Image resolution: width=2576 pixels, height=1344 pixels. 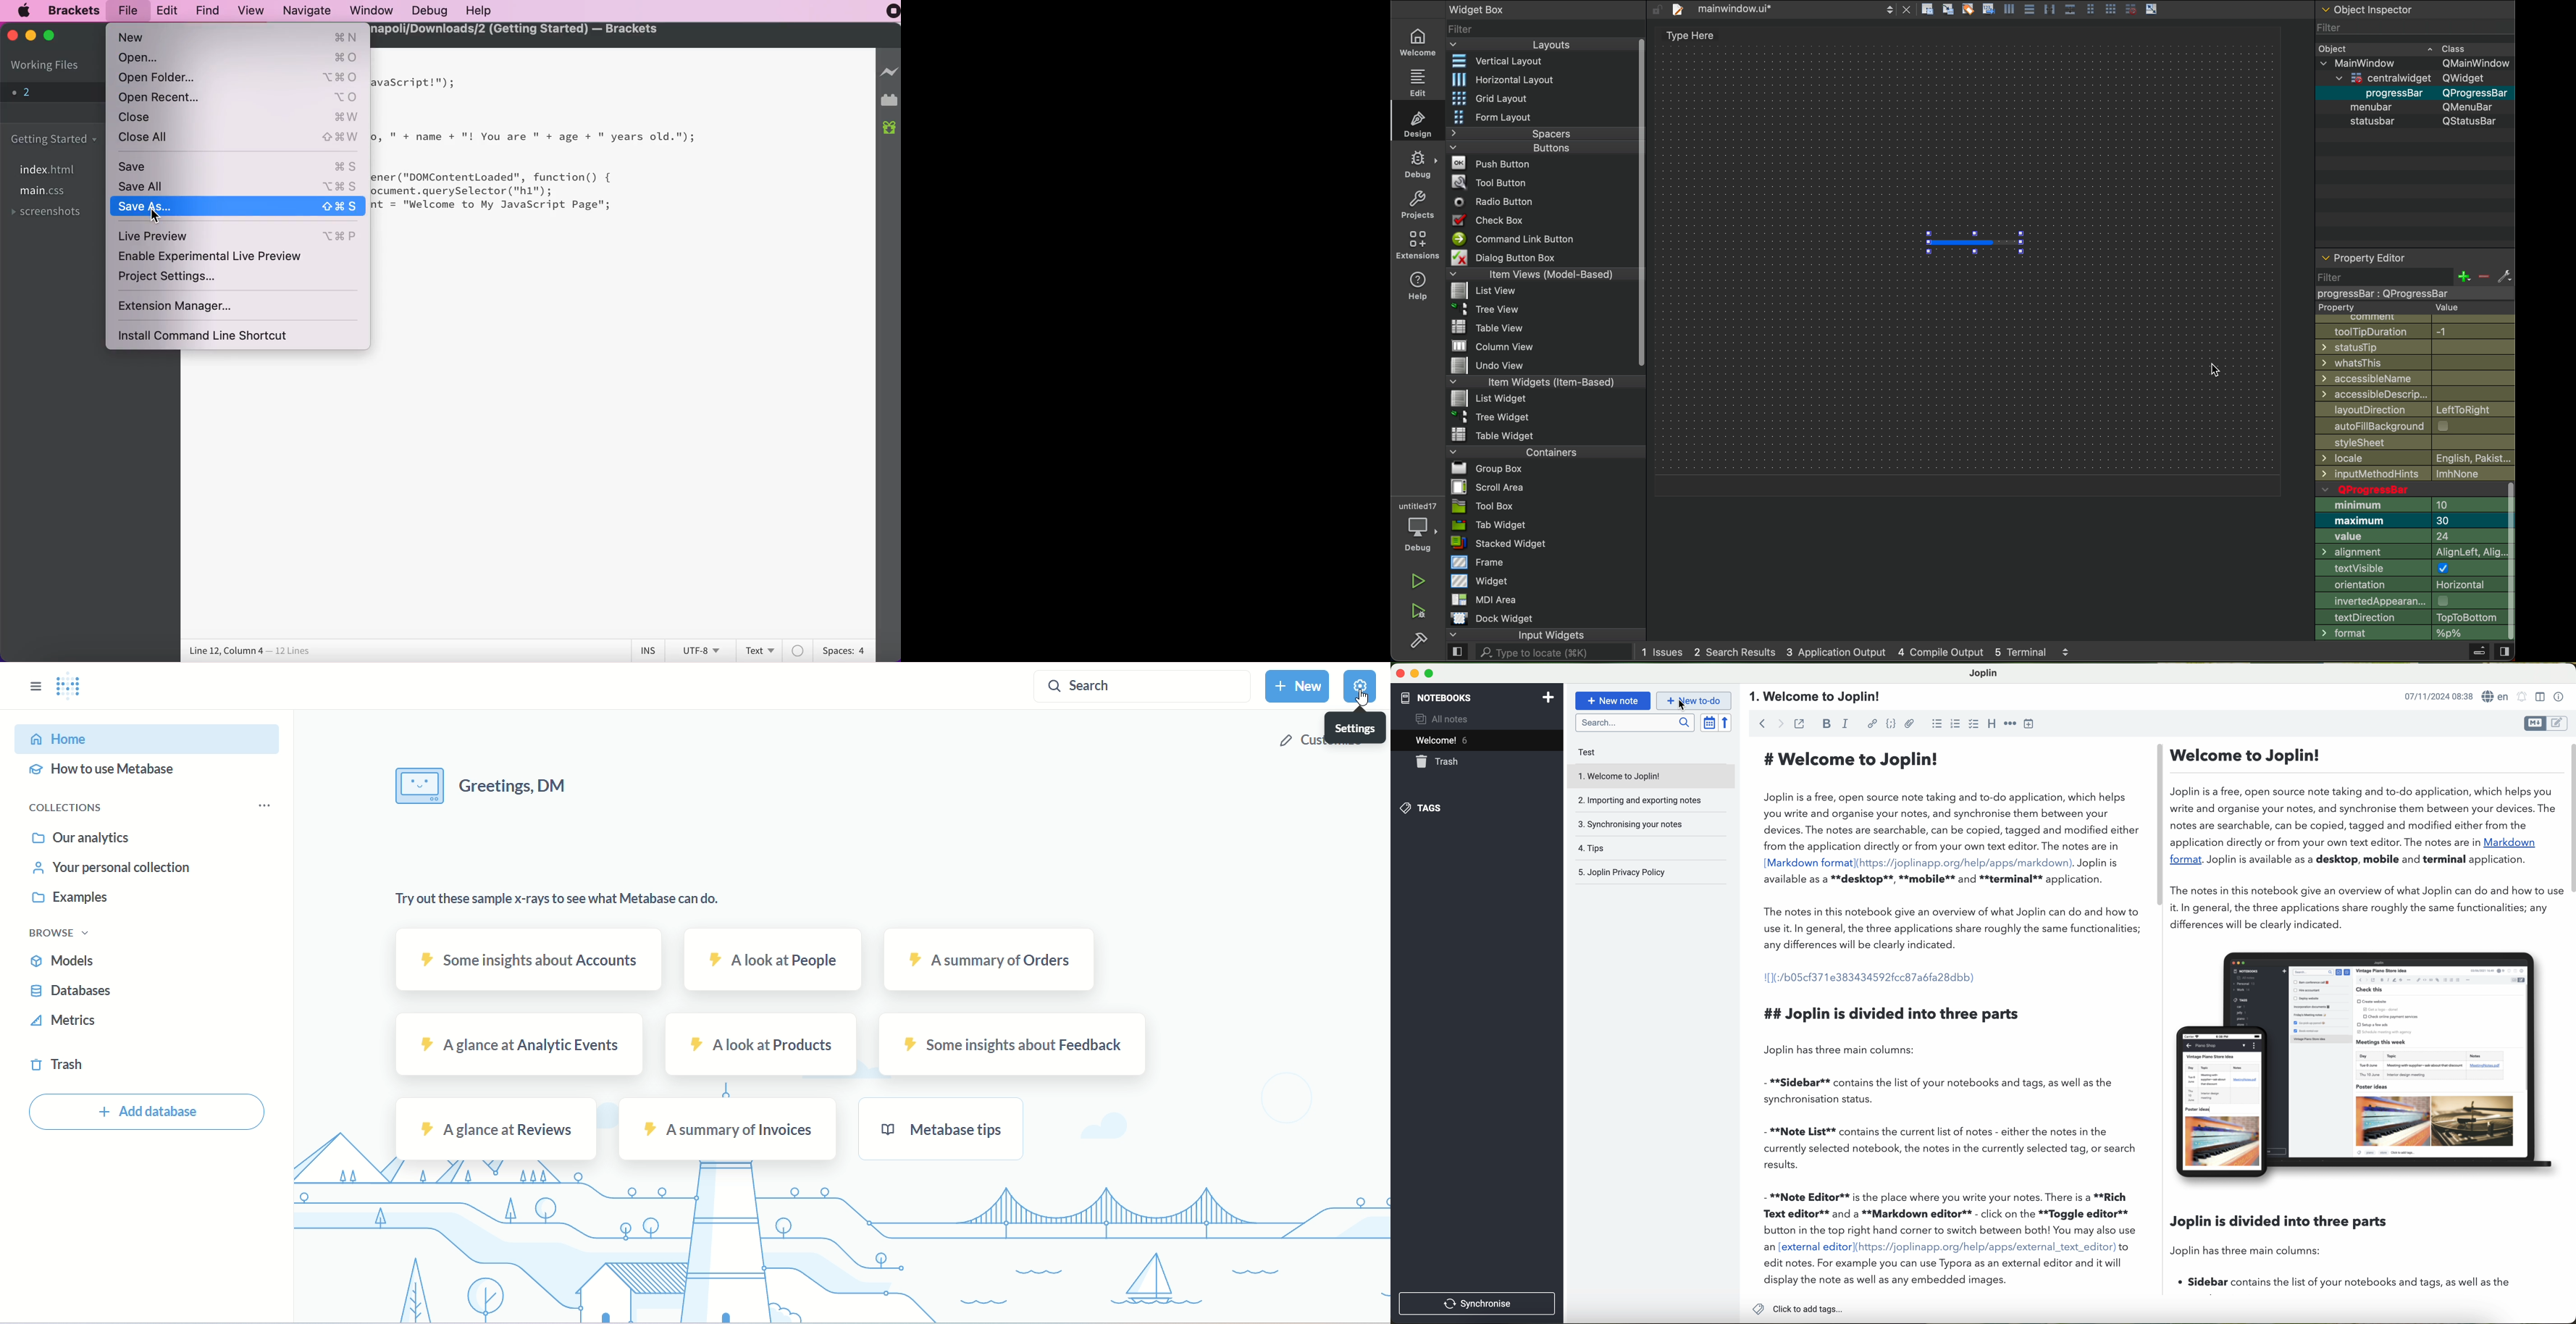 What do you see at coordinates (428, 10) in the screenshot?
I see `debug` at bounding box center [428, 10].